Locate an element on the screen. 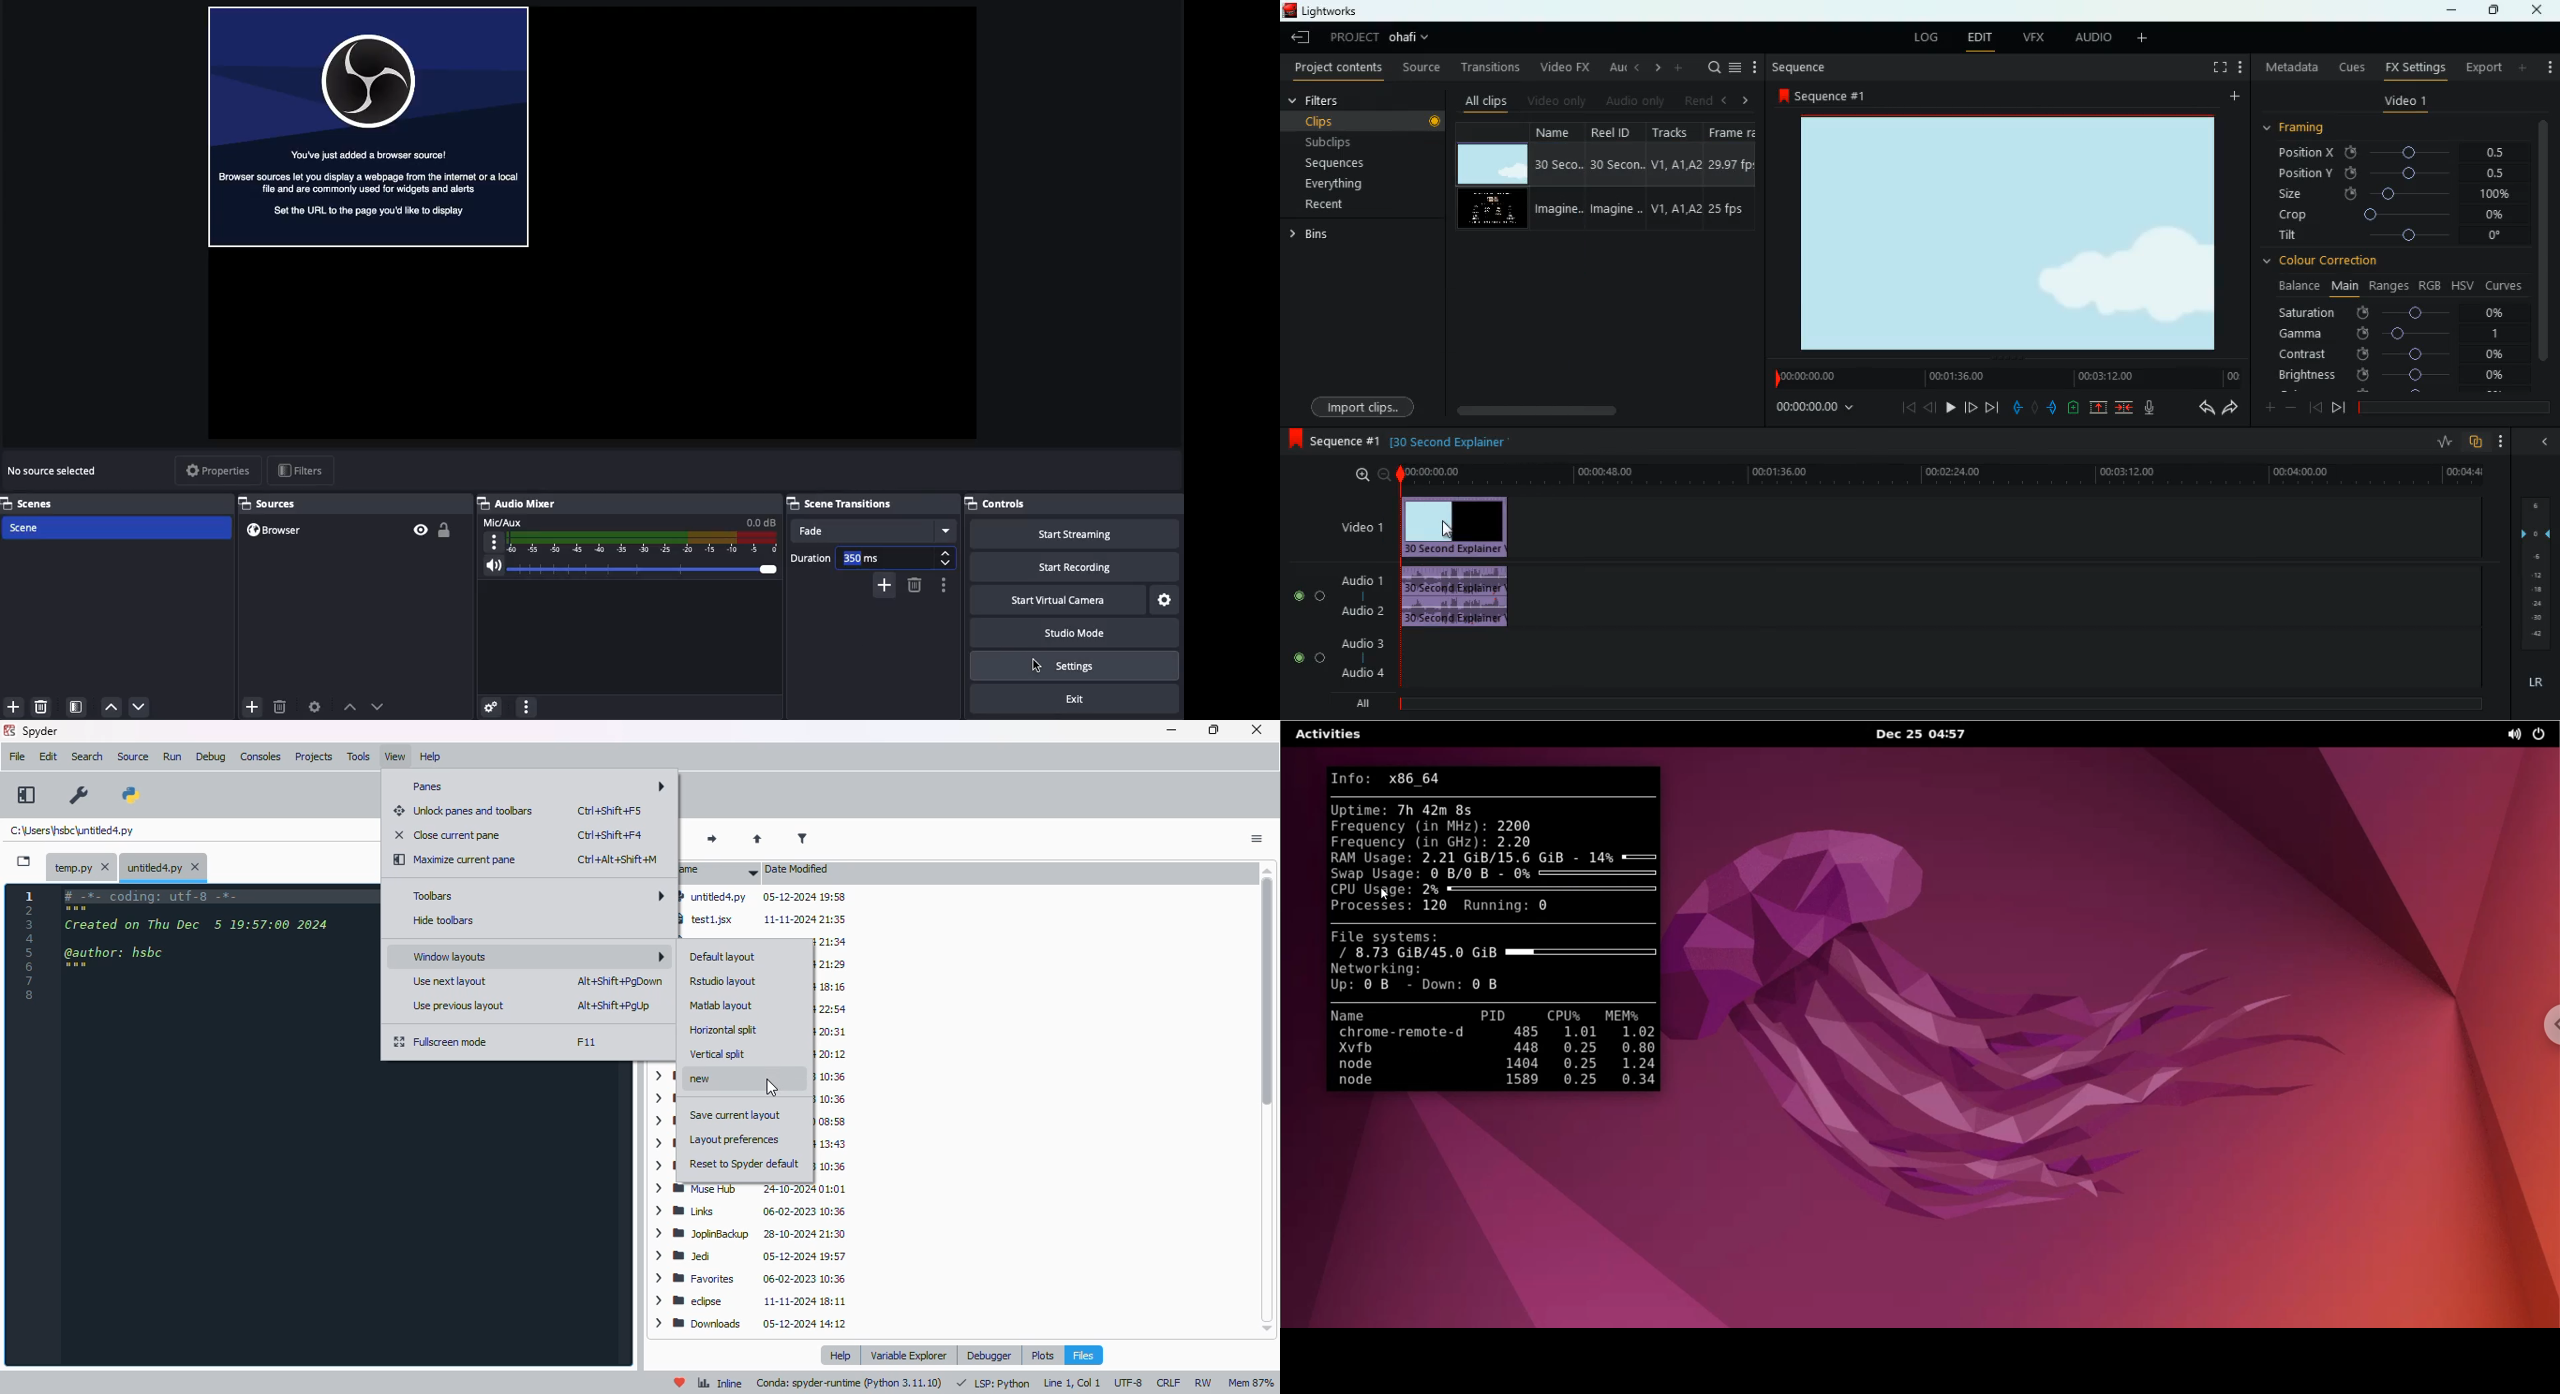 This screenshot has width=2576, height=1400. Move down is located at coordinates (377, 706).